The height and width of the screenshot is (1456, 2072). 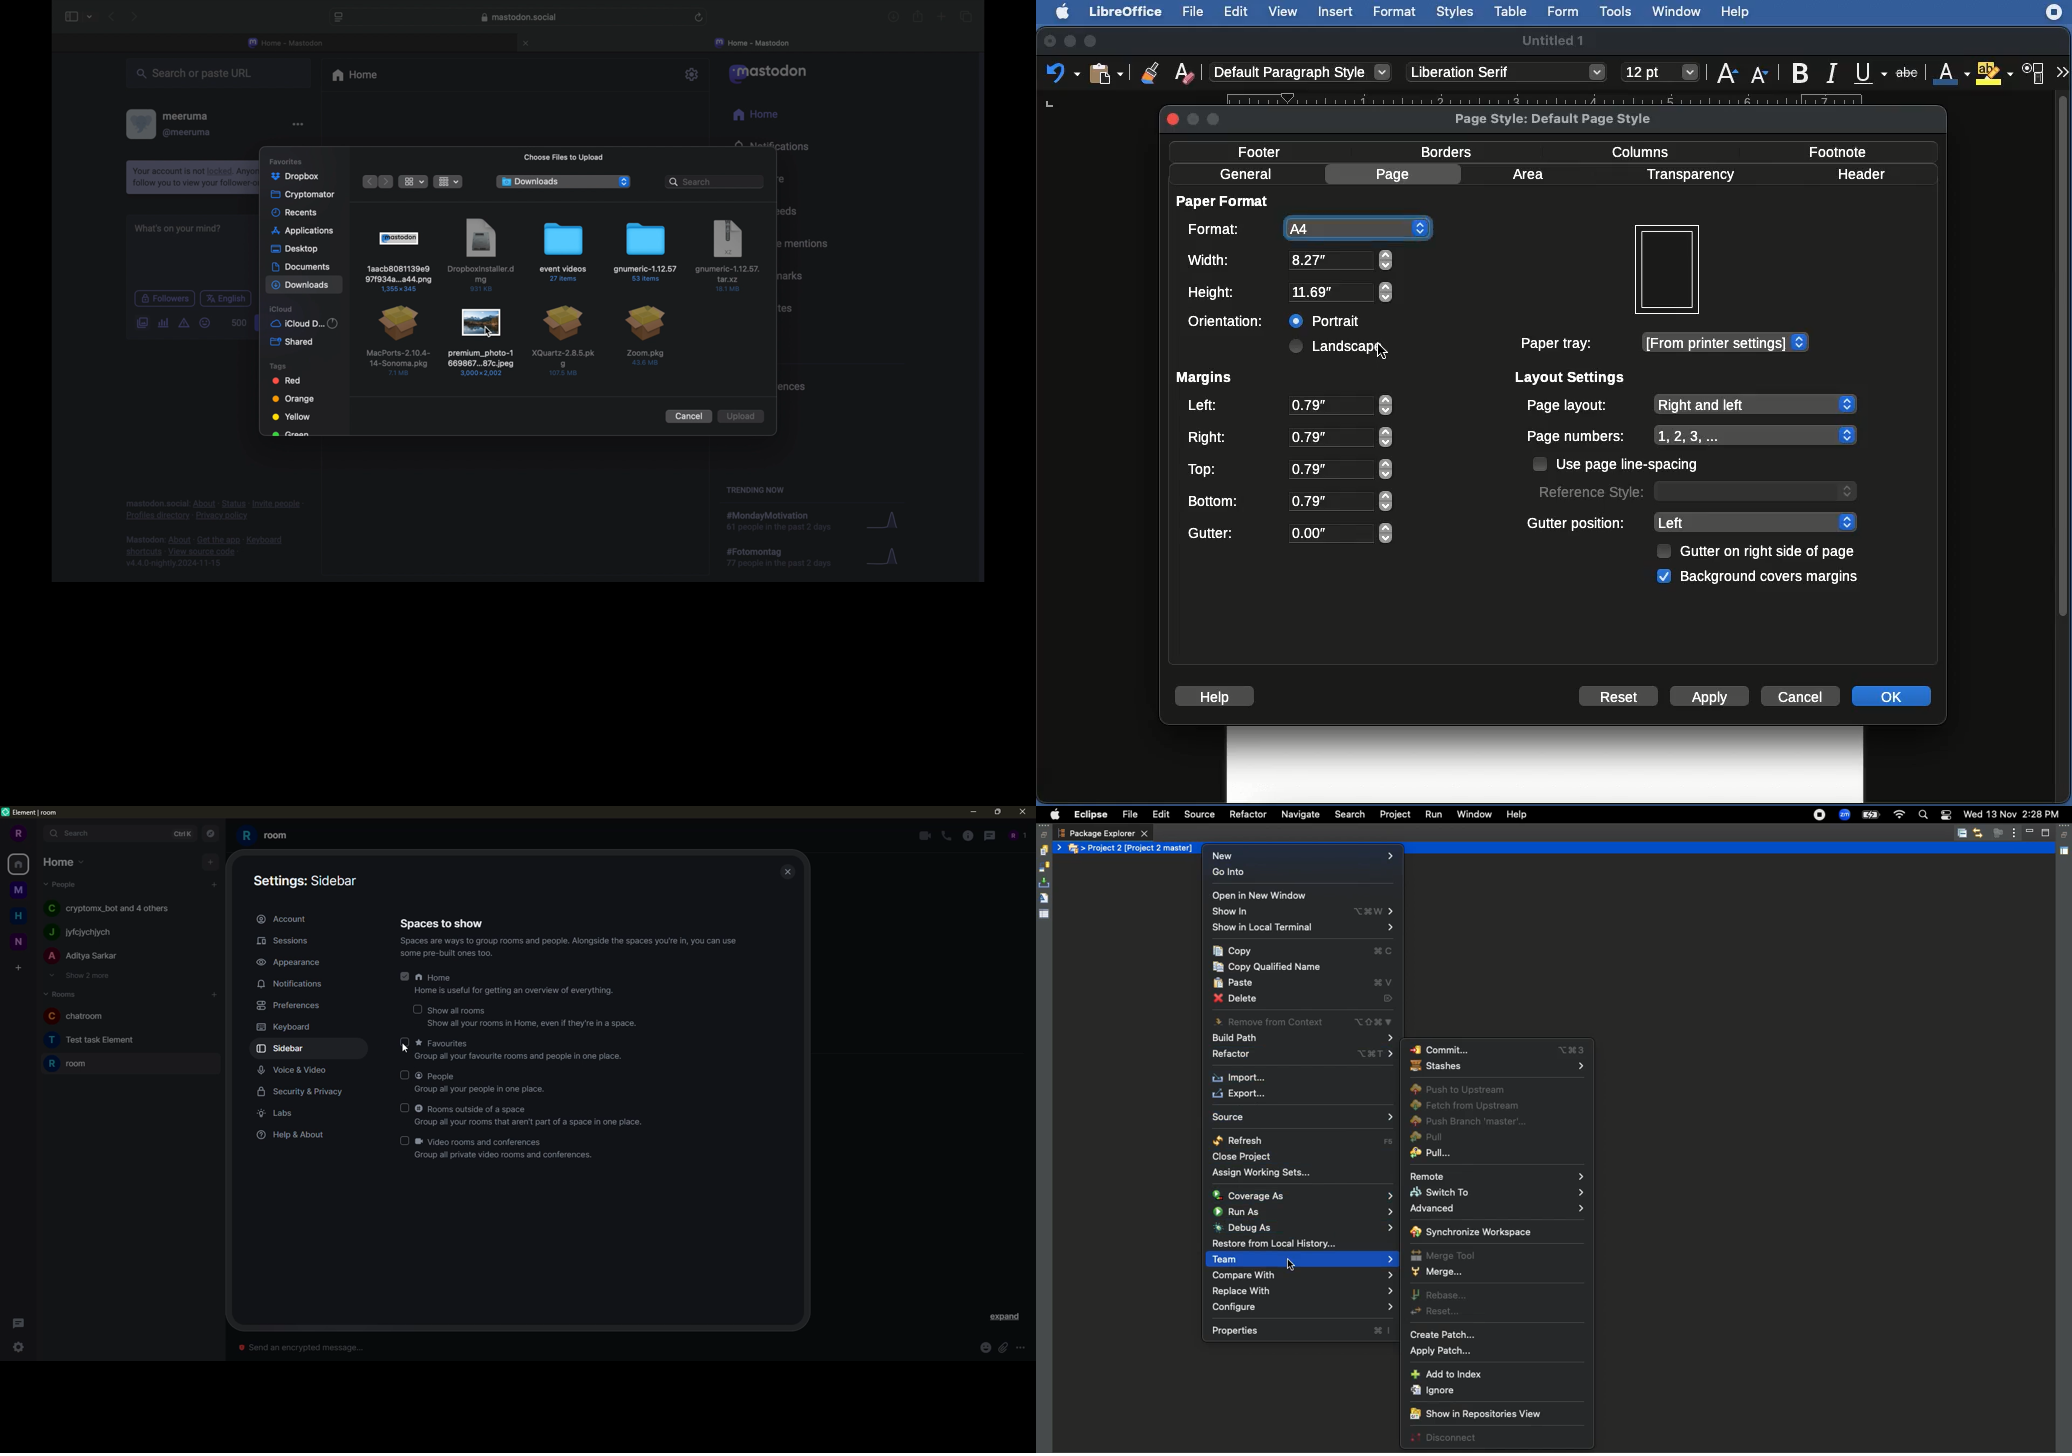 What do you see at coordinates (1228, 323) in the screenshot?
I see `Orientation ` at bounding box center [1228, 323].